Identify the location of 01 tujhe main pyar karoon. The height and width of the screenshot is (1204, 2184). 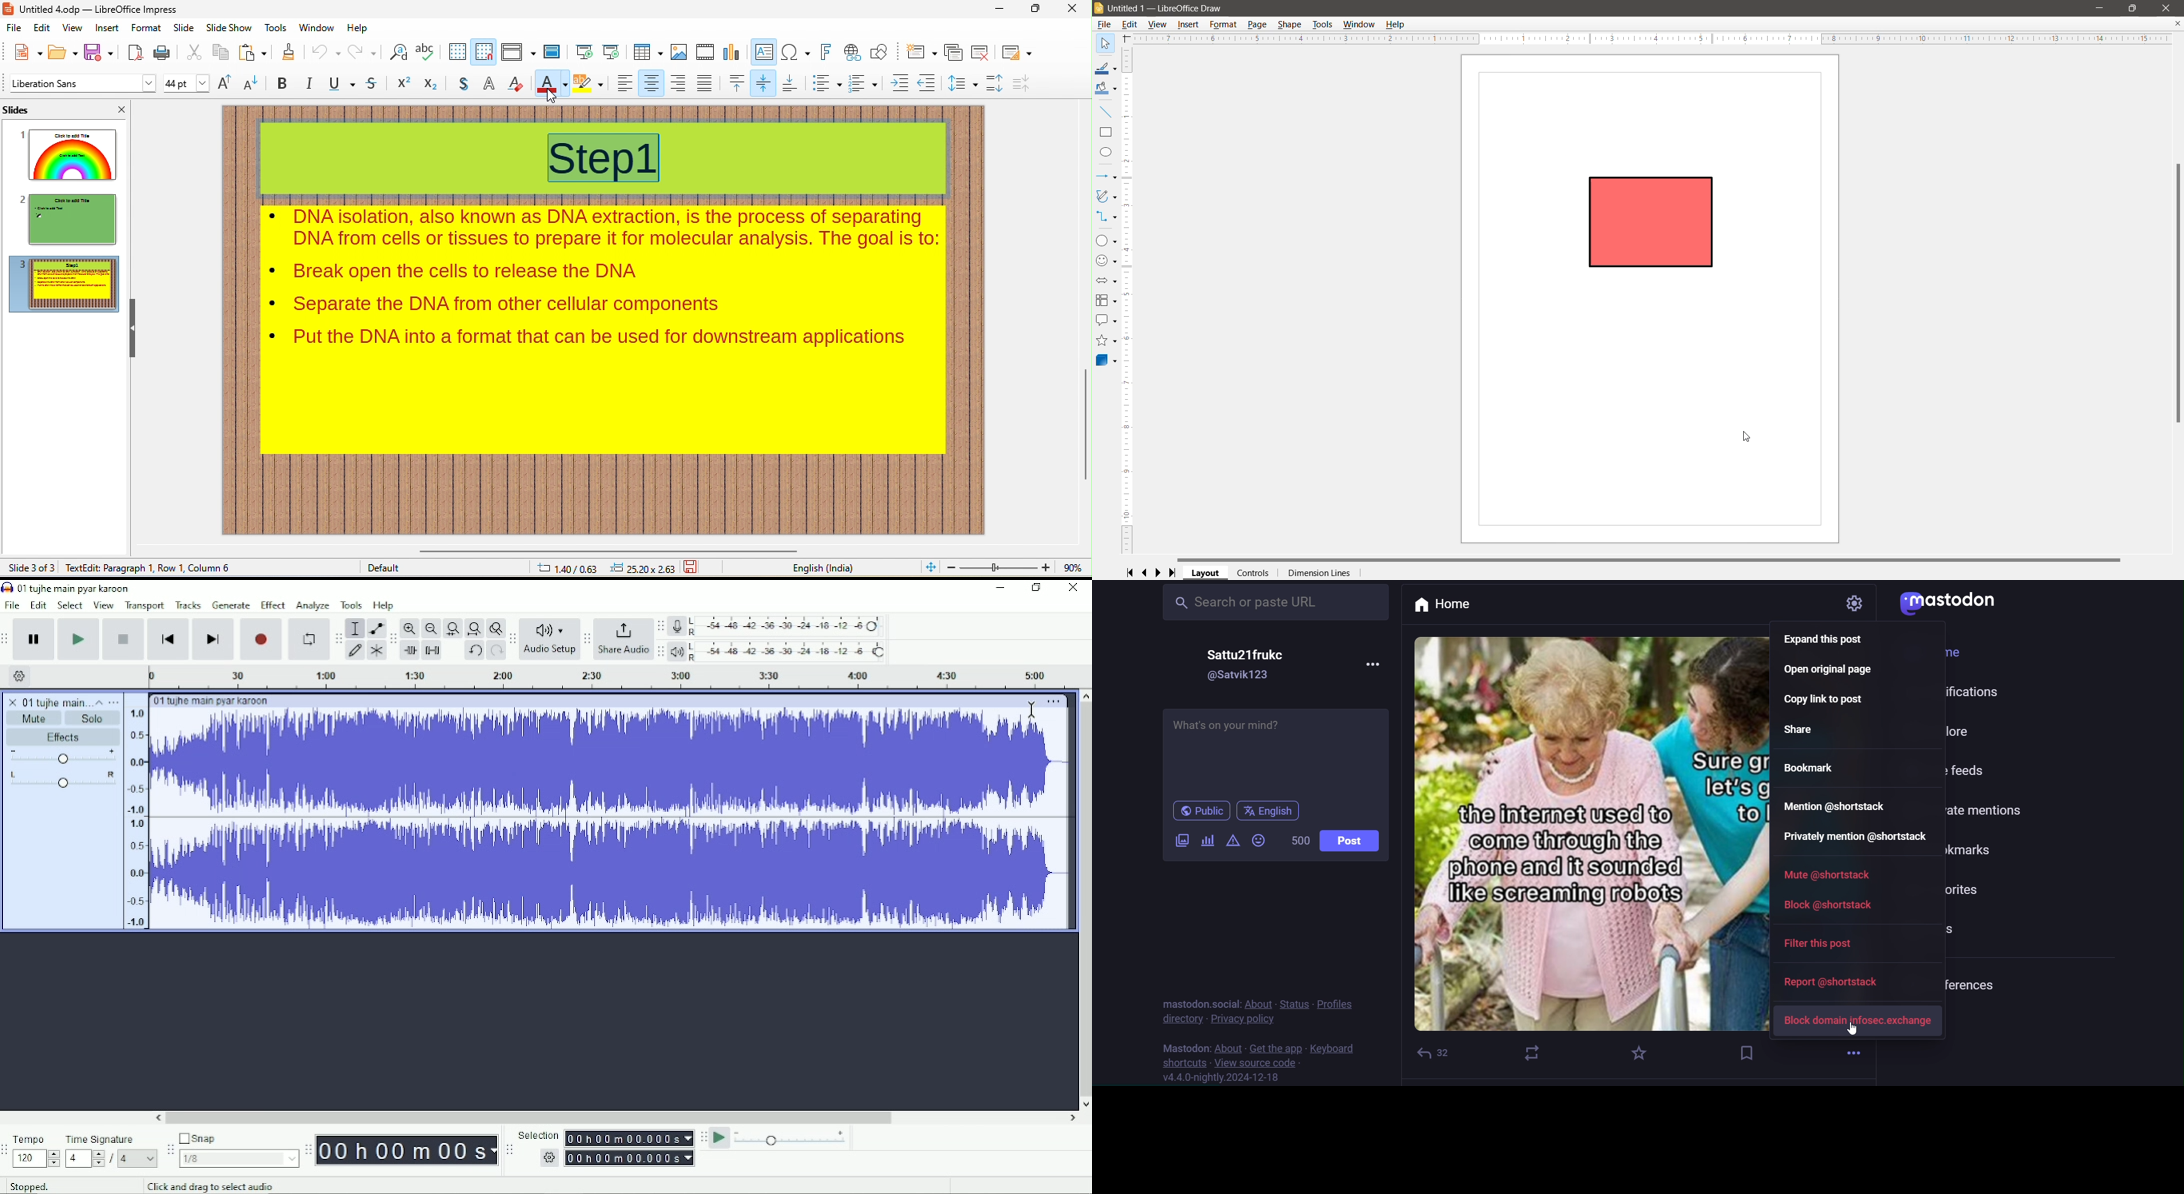
(56, 701).